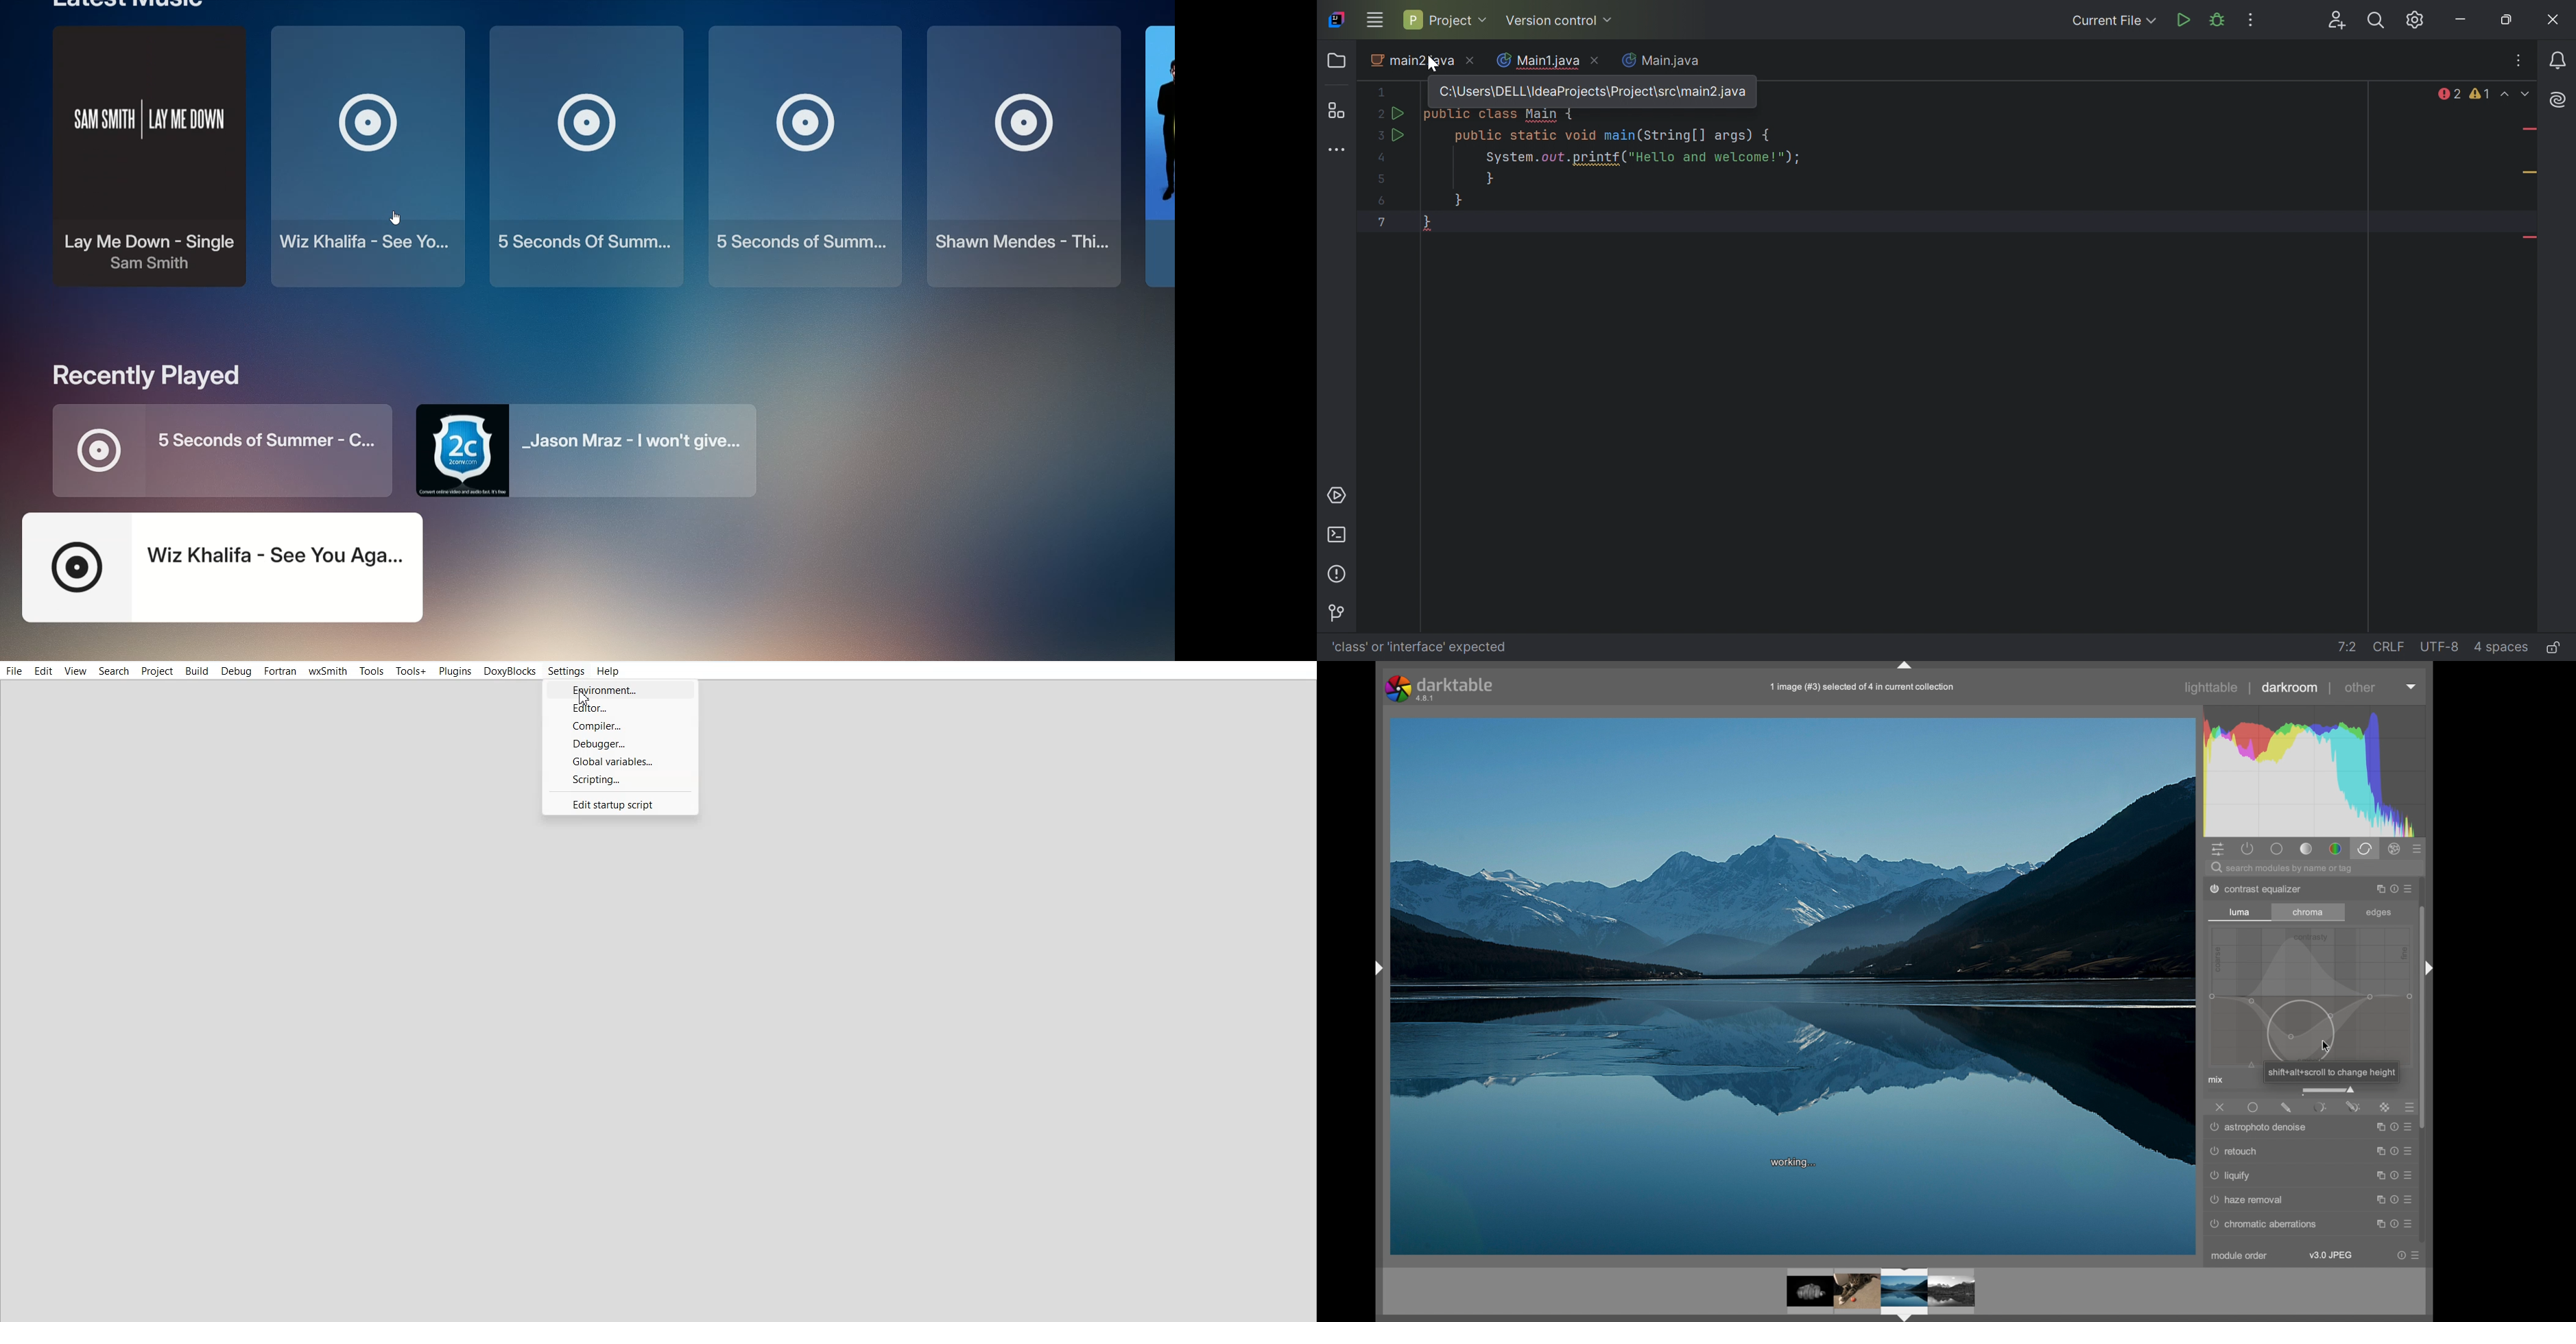  What do you see at coordinates (585, 703) in the screenshot?
I see `Cursor` at bounding box center [585, 703].